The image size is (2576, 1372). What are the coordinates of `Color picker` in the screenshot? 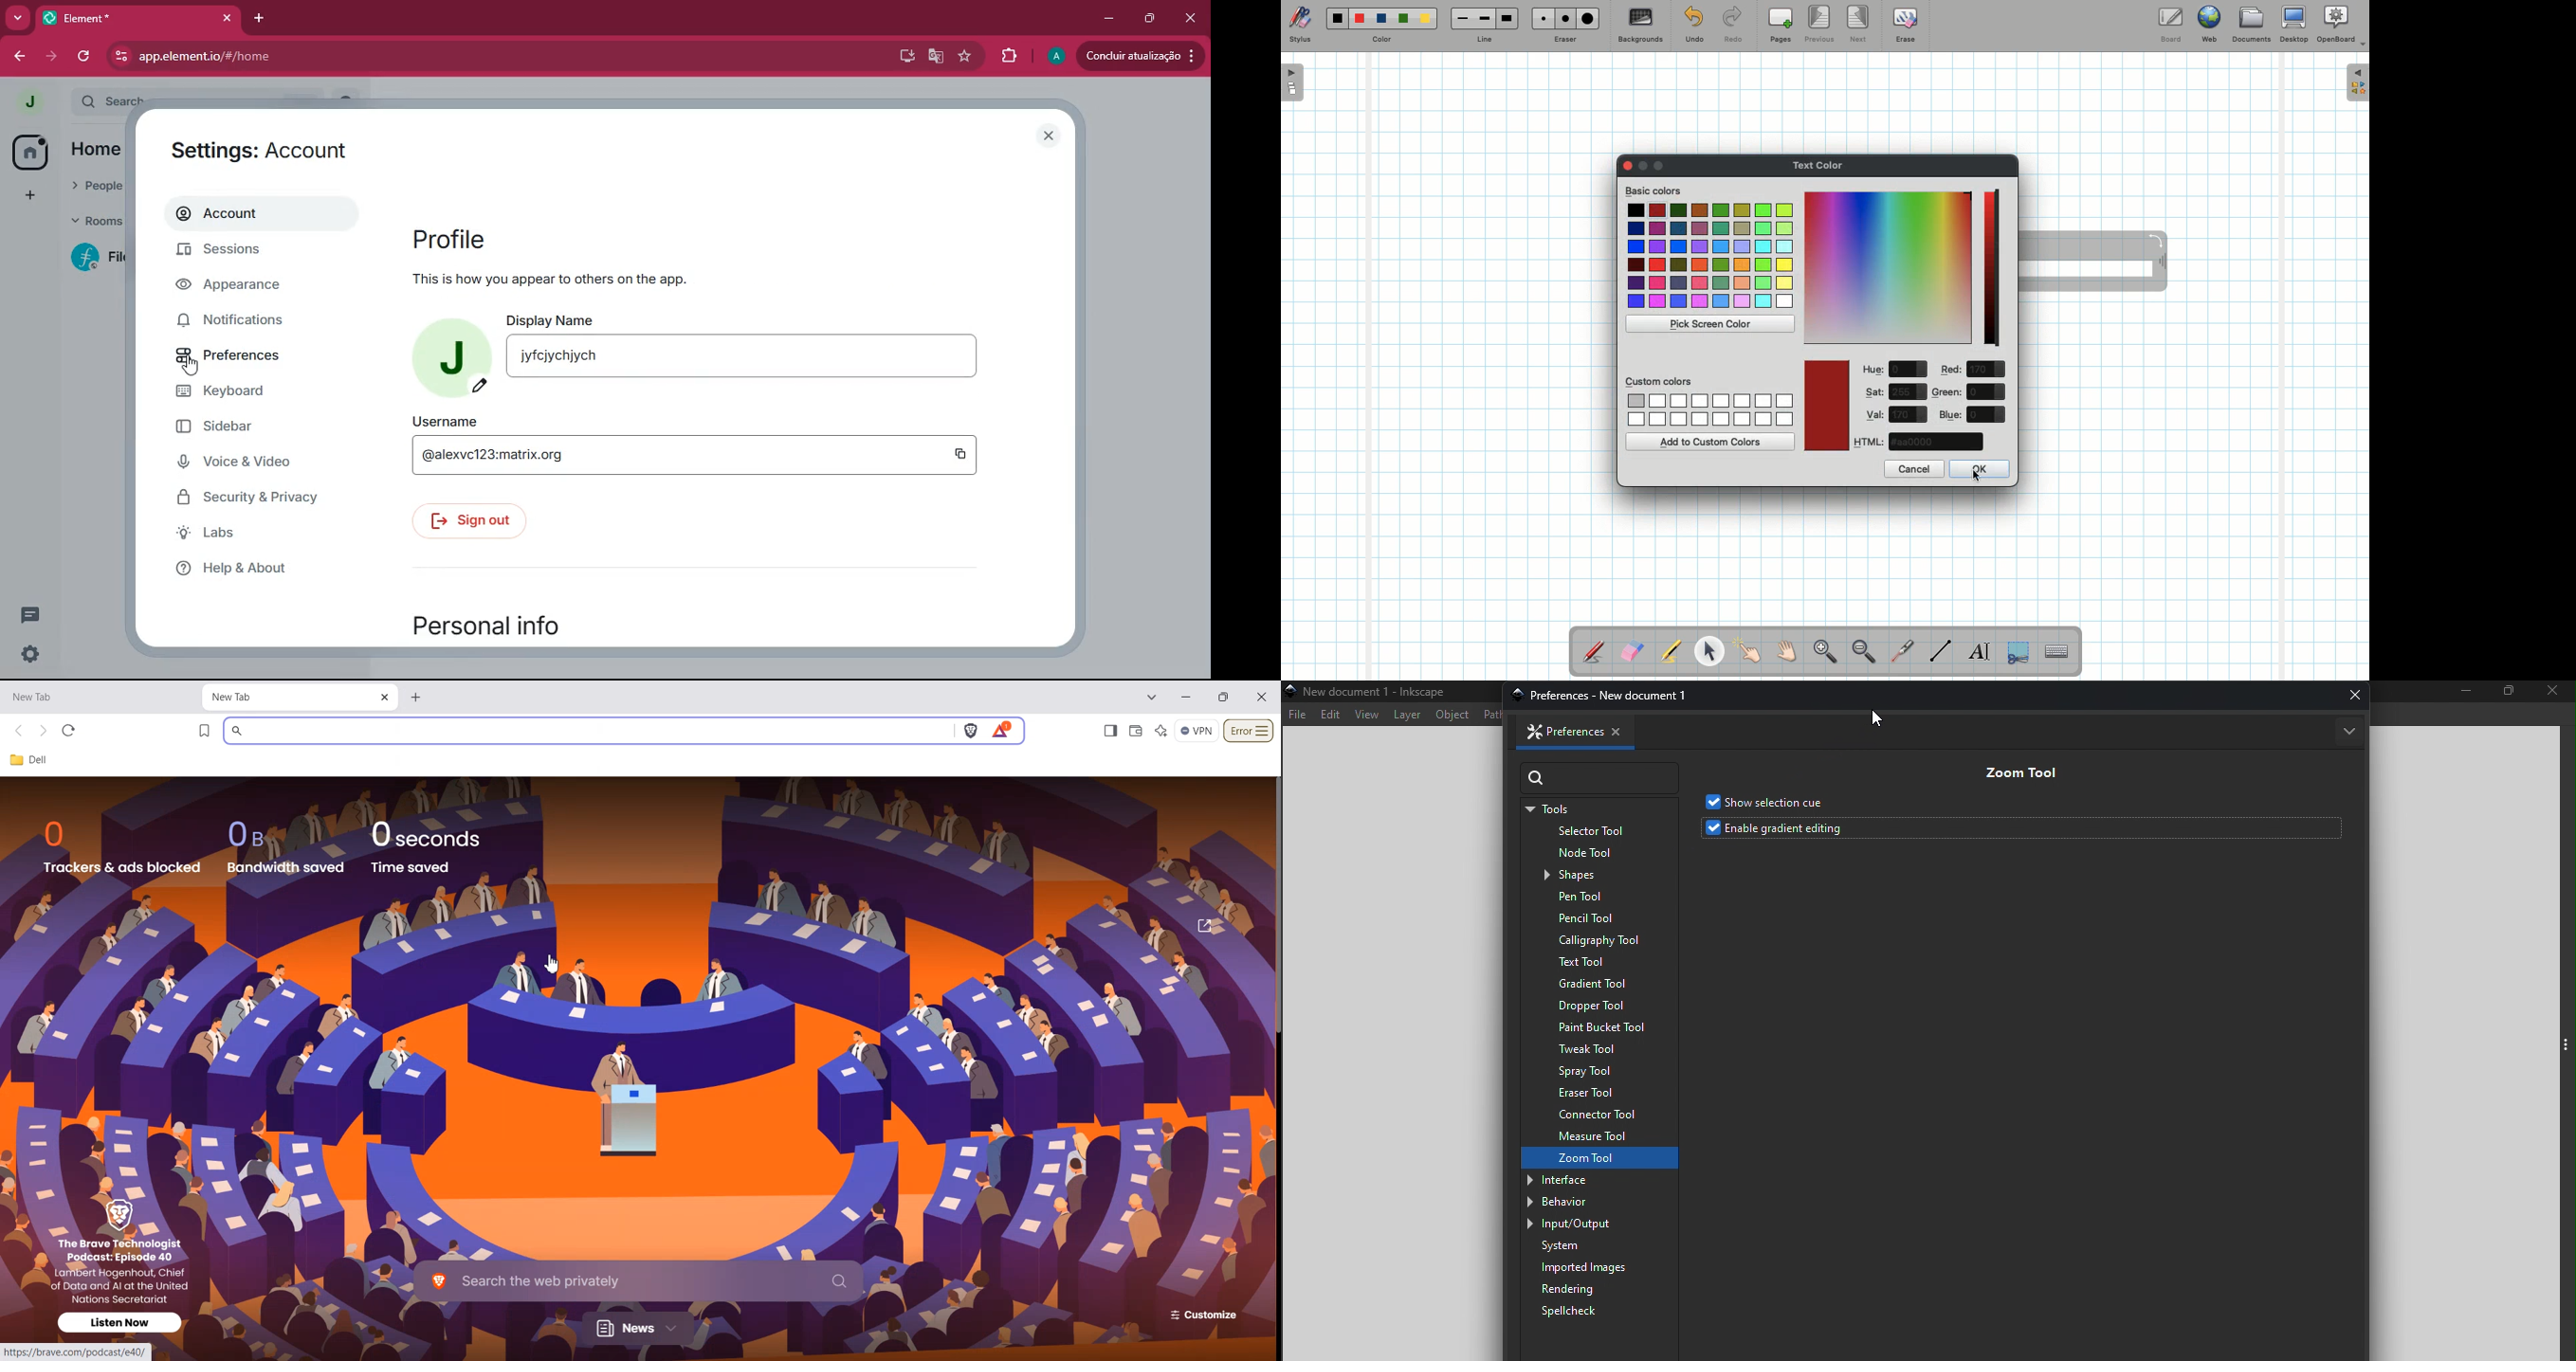 It's located at (1888, 268).